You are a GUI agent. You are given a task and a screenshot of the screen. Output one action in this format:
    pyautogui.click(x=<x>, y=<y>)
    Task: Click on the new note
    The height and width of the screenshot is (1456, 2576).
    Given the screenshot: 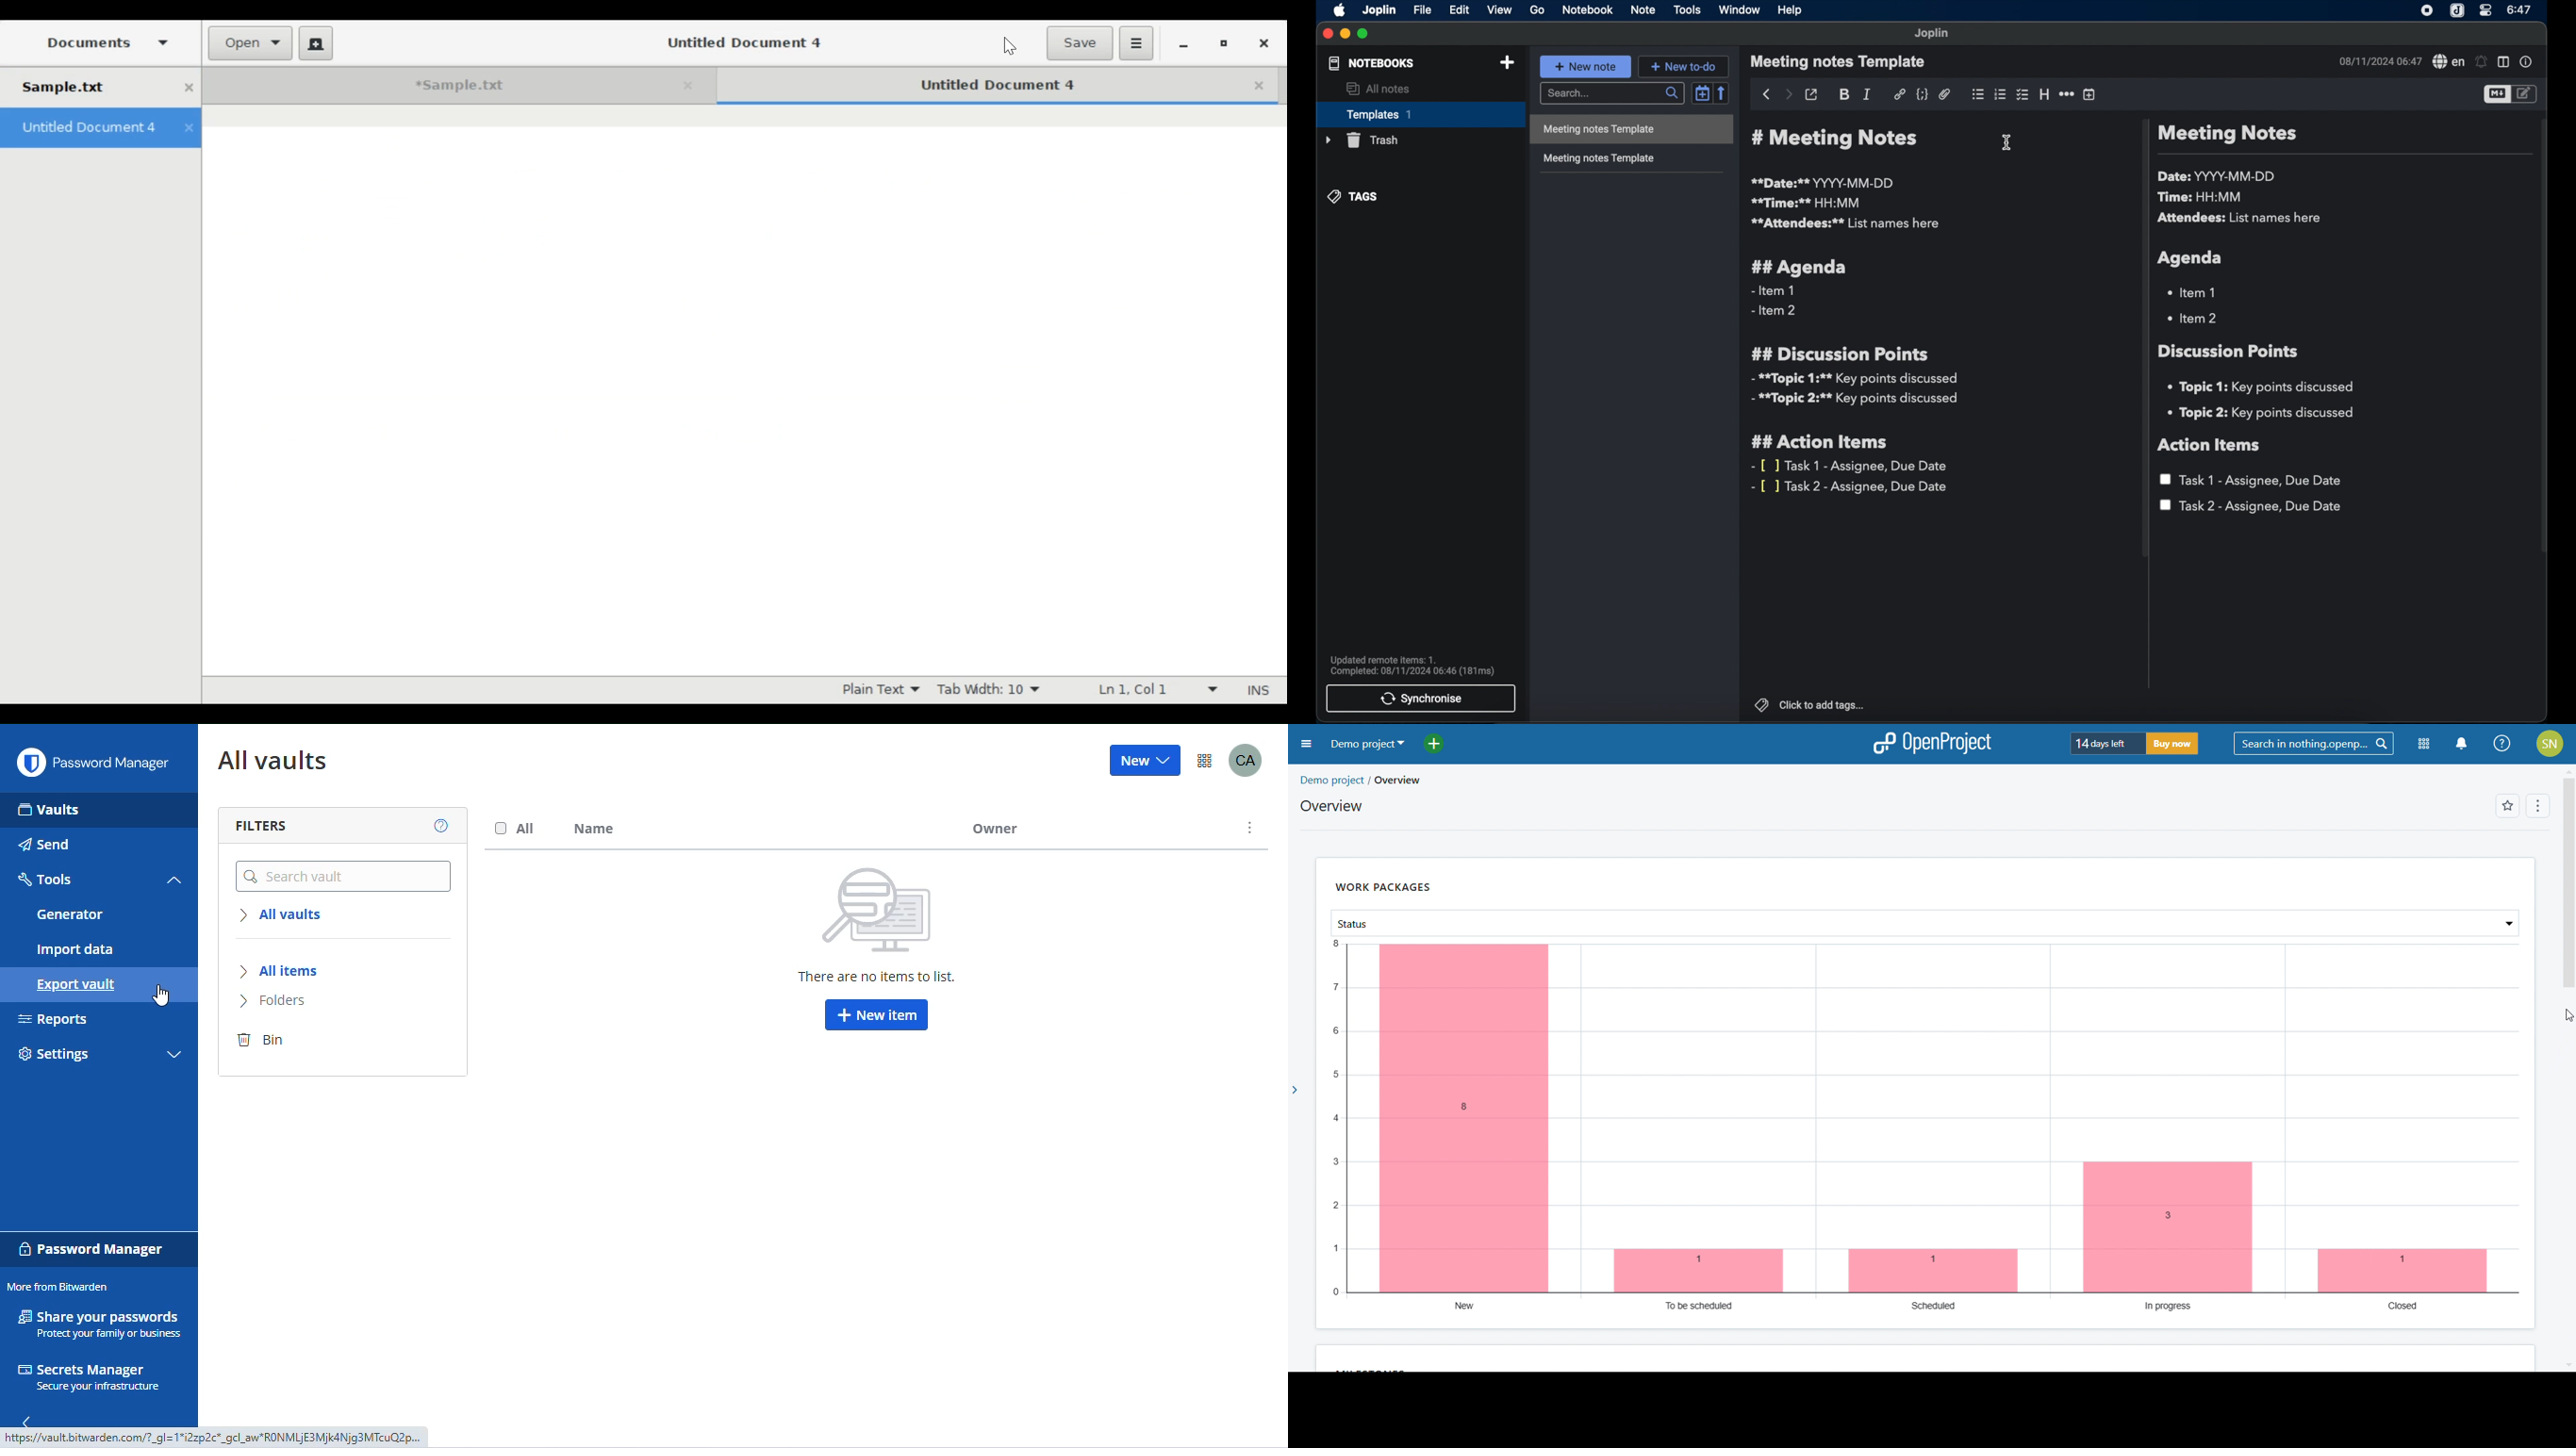 What is the action you would take?
    pyautogui.click(x=1586, y=66)
    